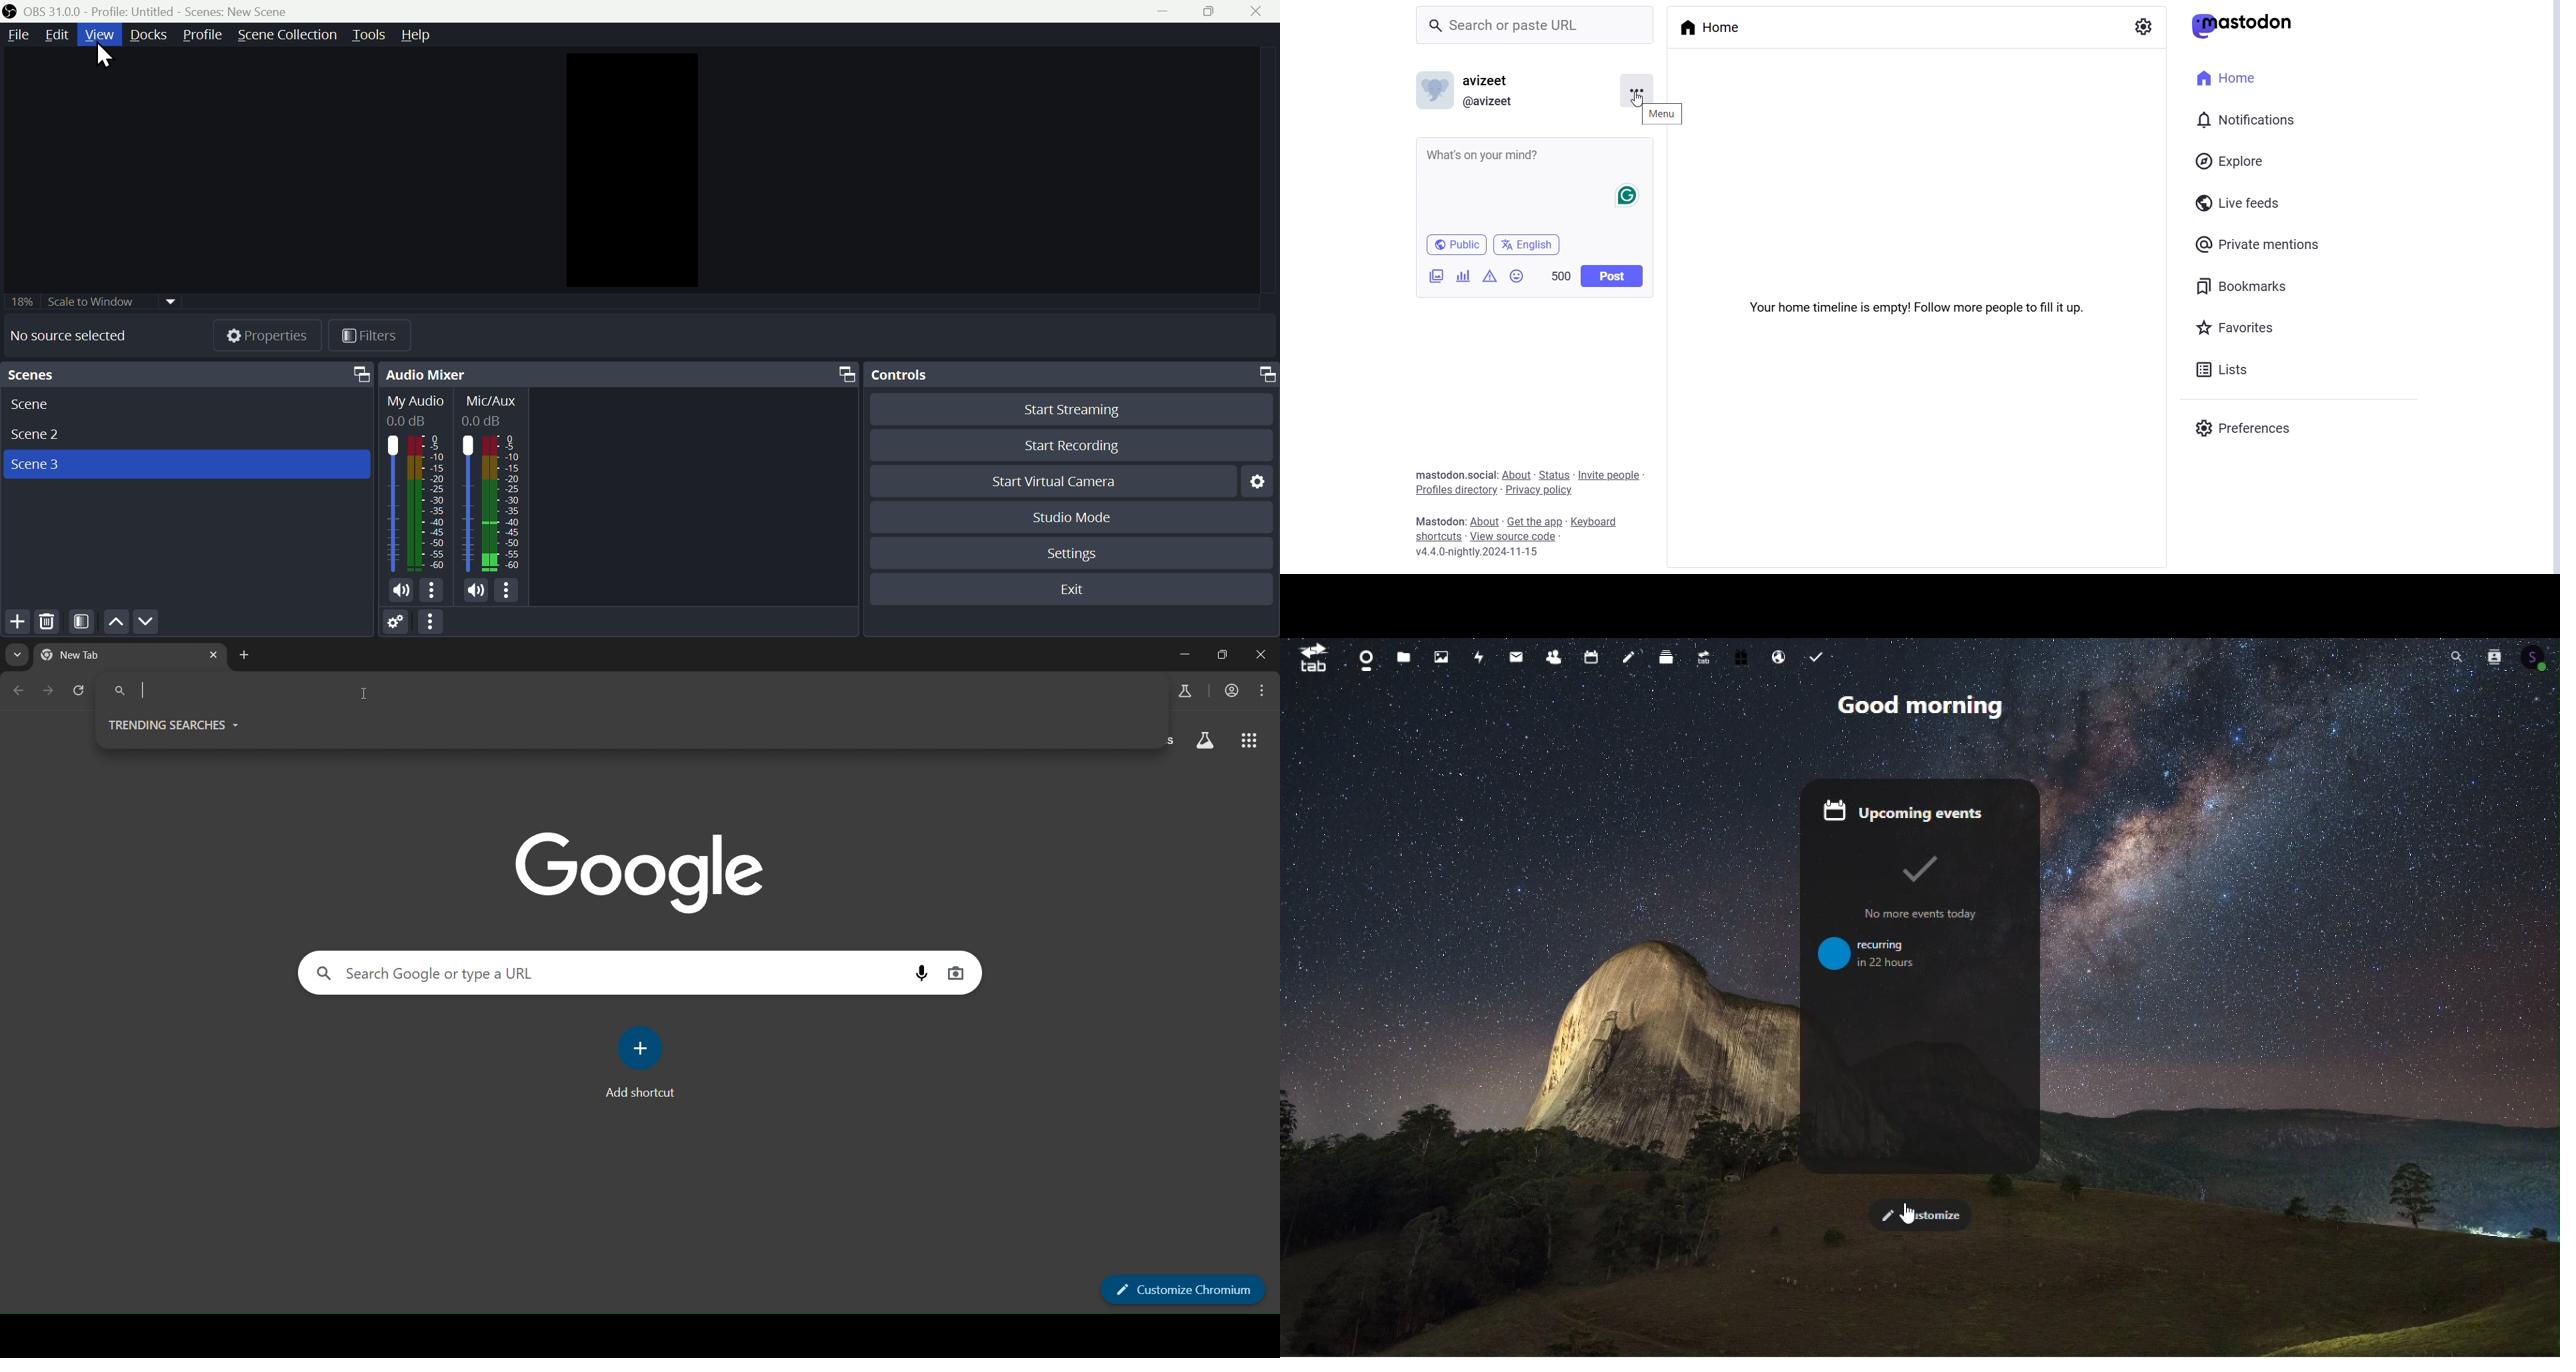 Image resolution: width=2576 pixels, height=1372 pixels. Describe the element at coordinates (133, 12) in the screenshot. I see `Profile Title` at that location.